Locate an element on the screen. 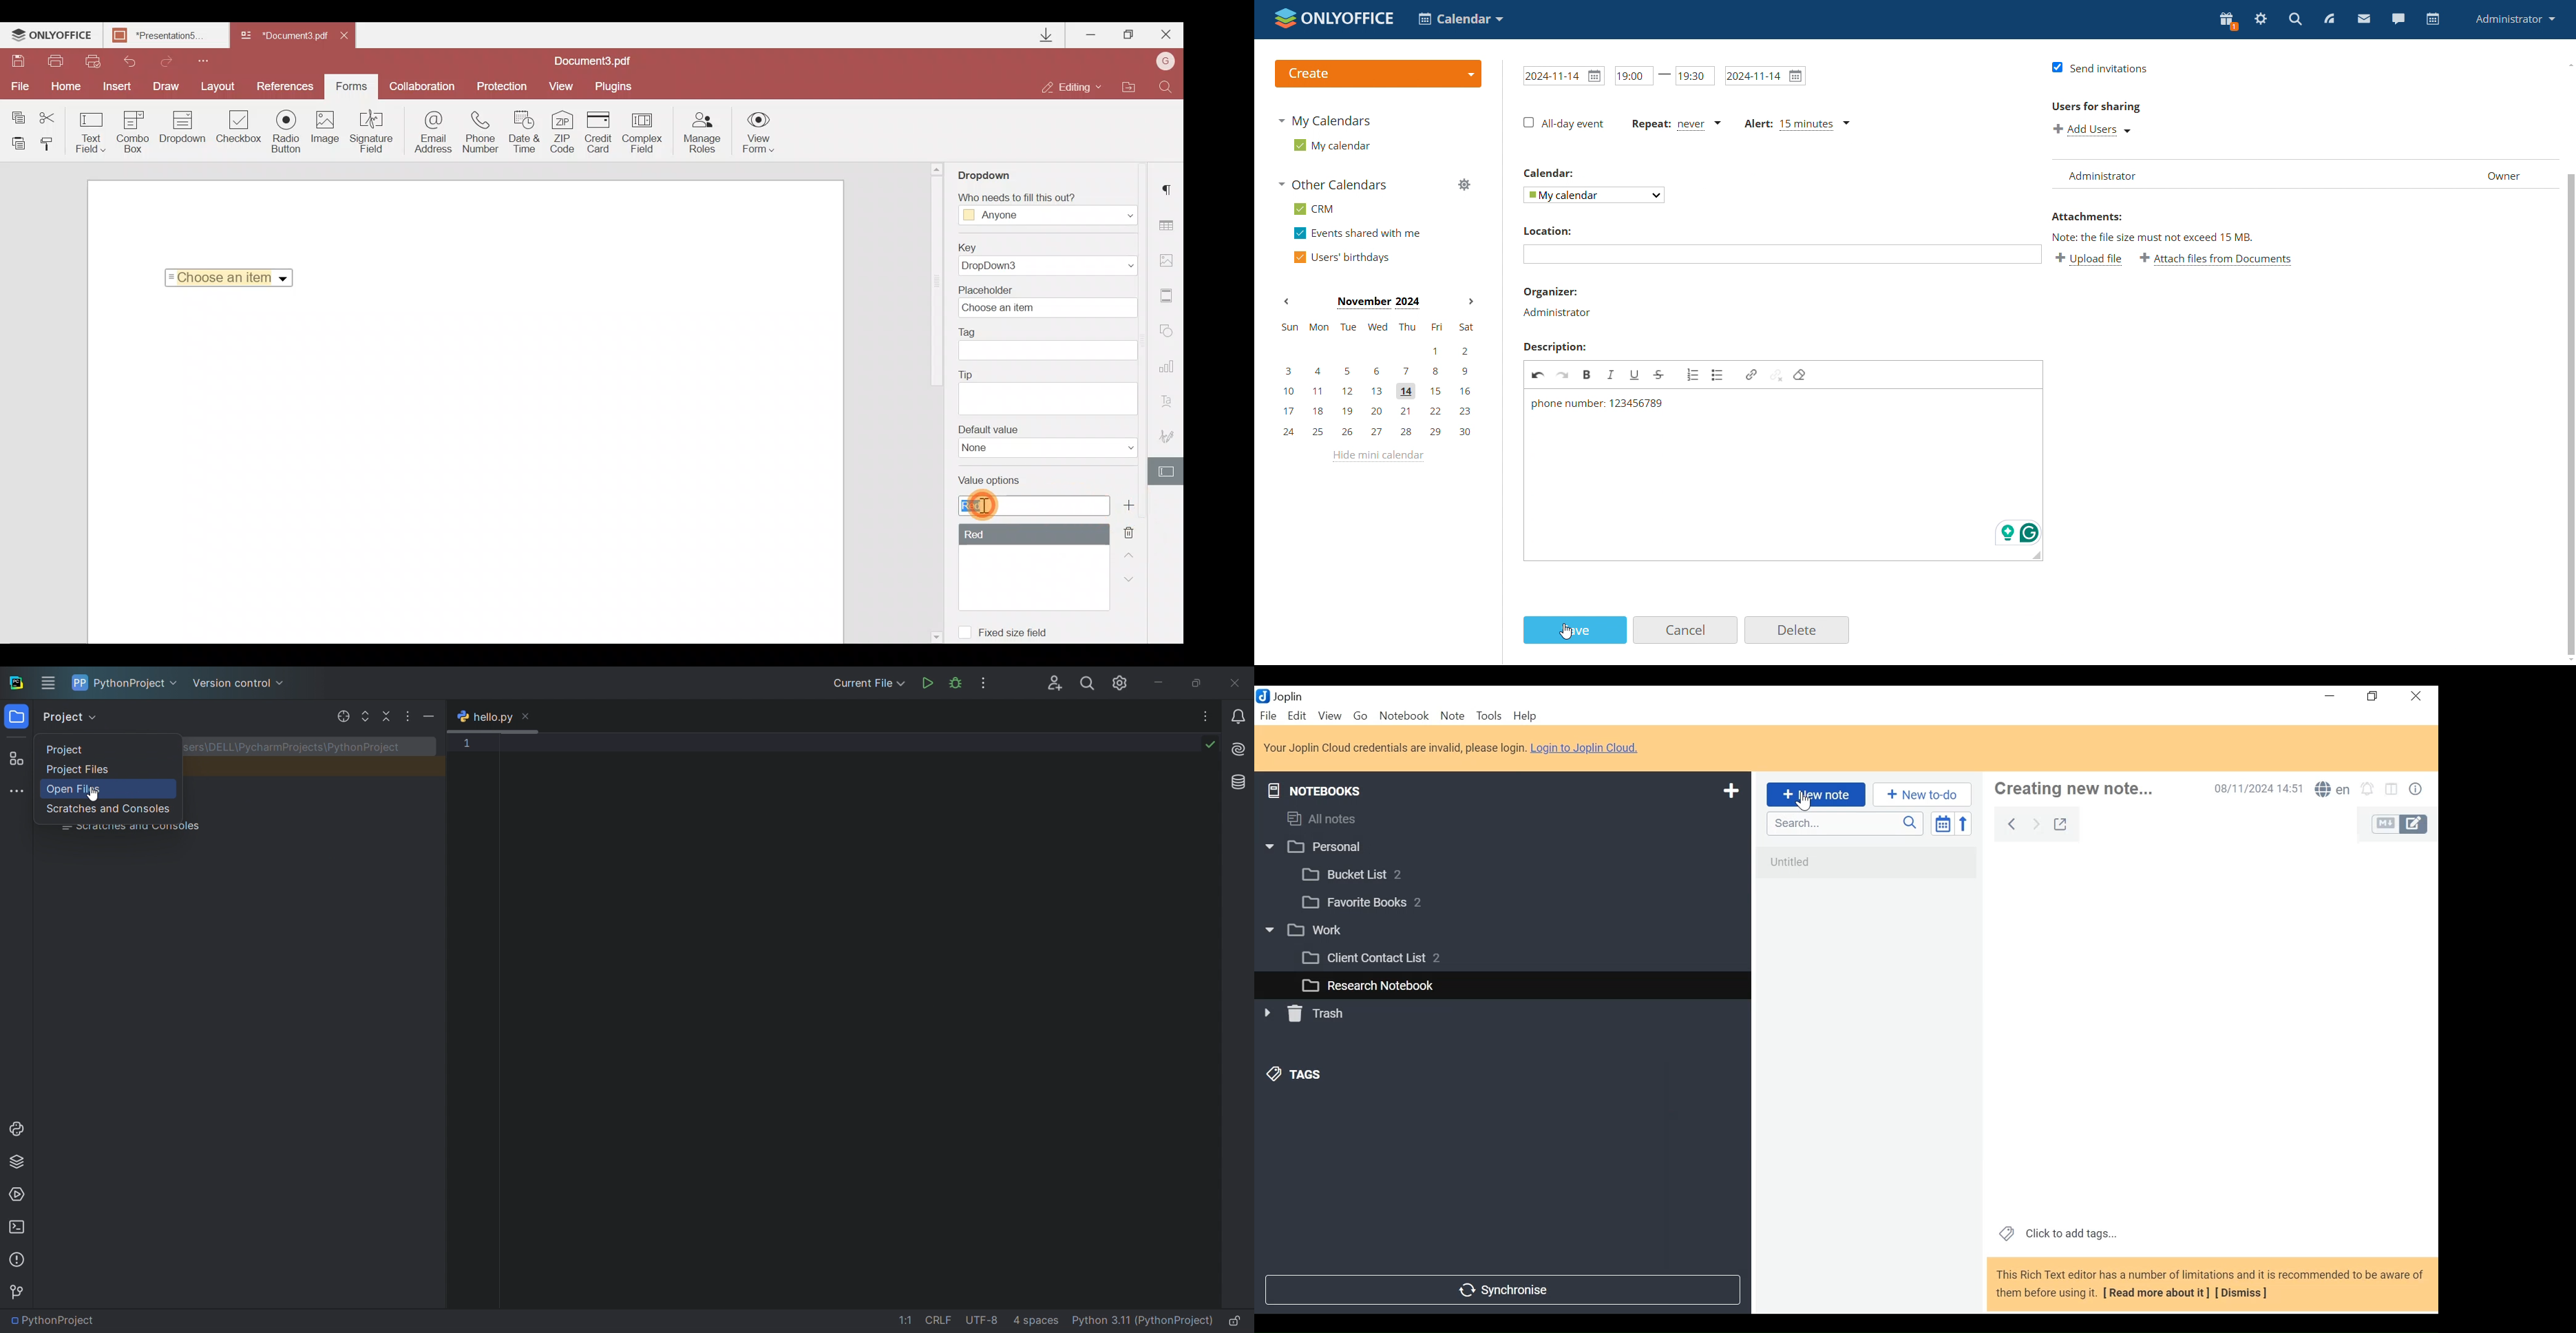 Image resolution: width=2576 pixels, height=1344 pixels. Print file is located at coordinates (59, 61).